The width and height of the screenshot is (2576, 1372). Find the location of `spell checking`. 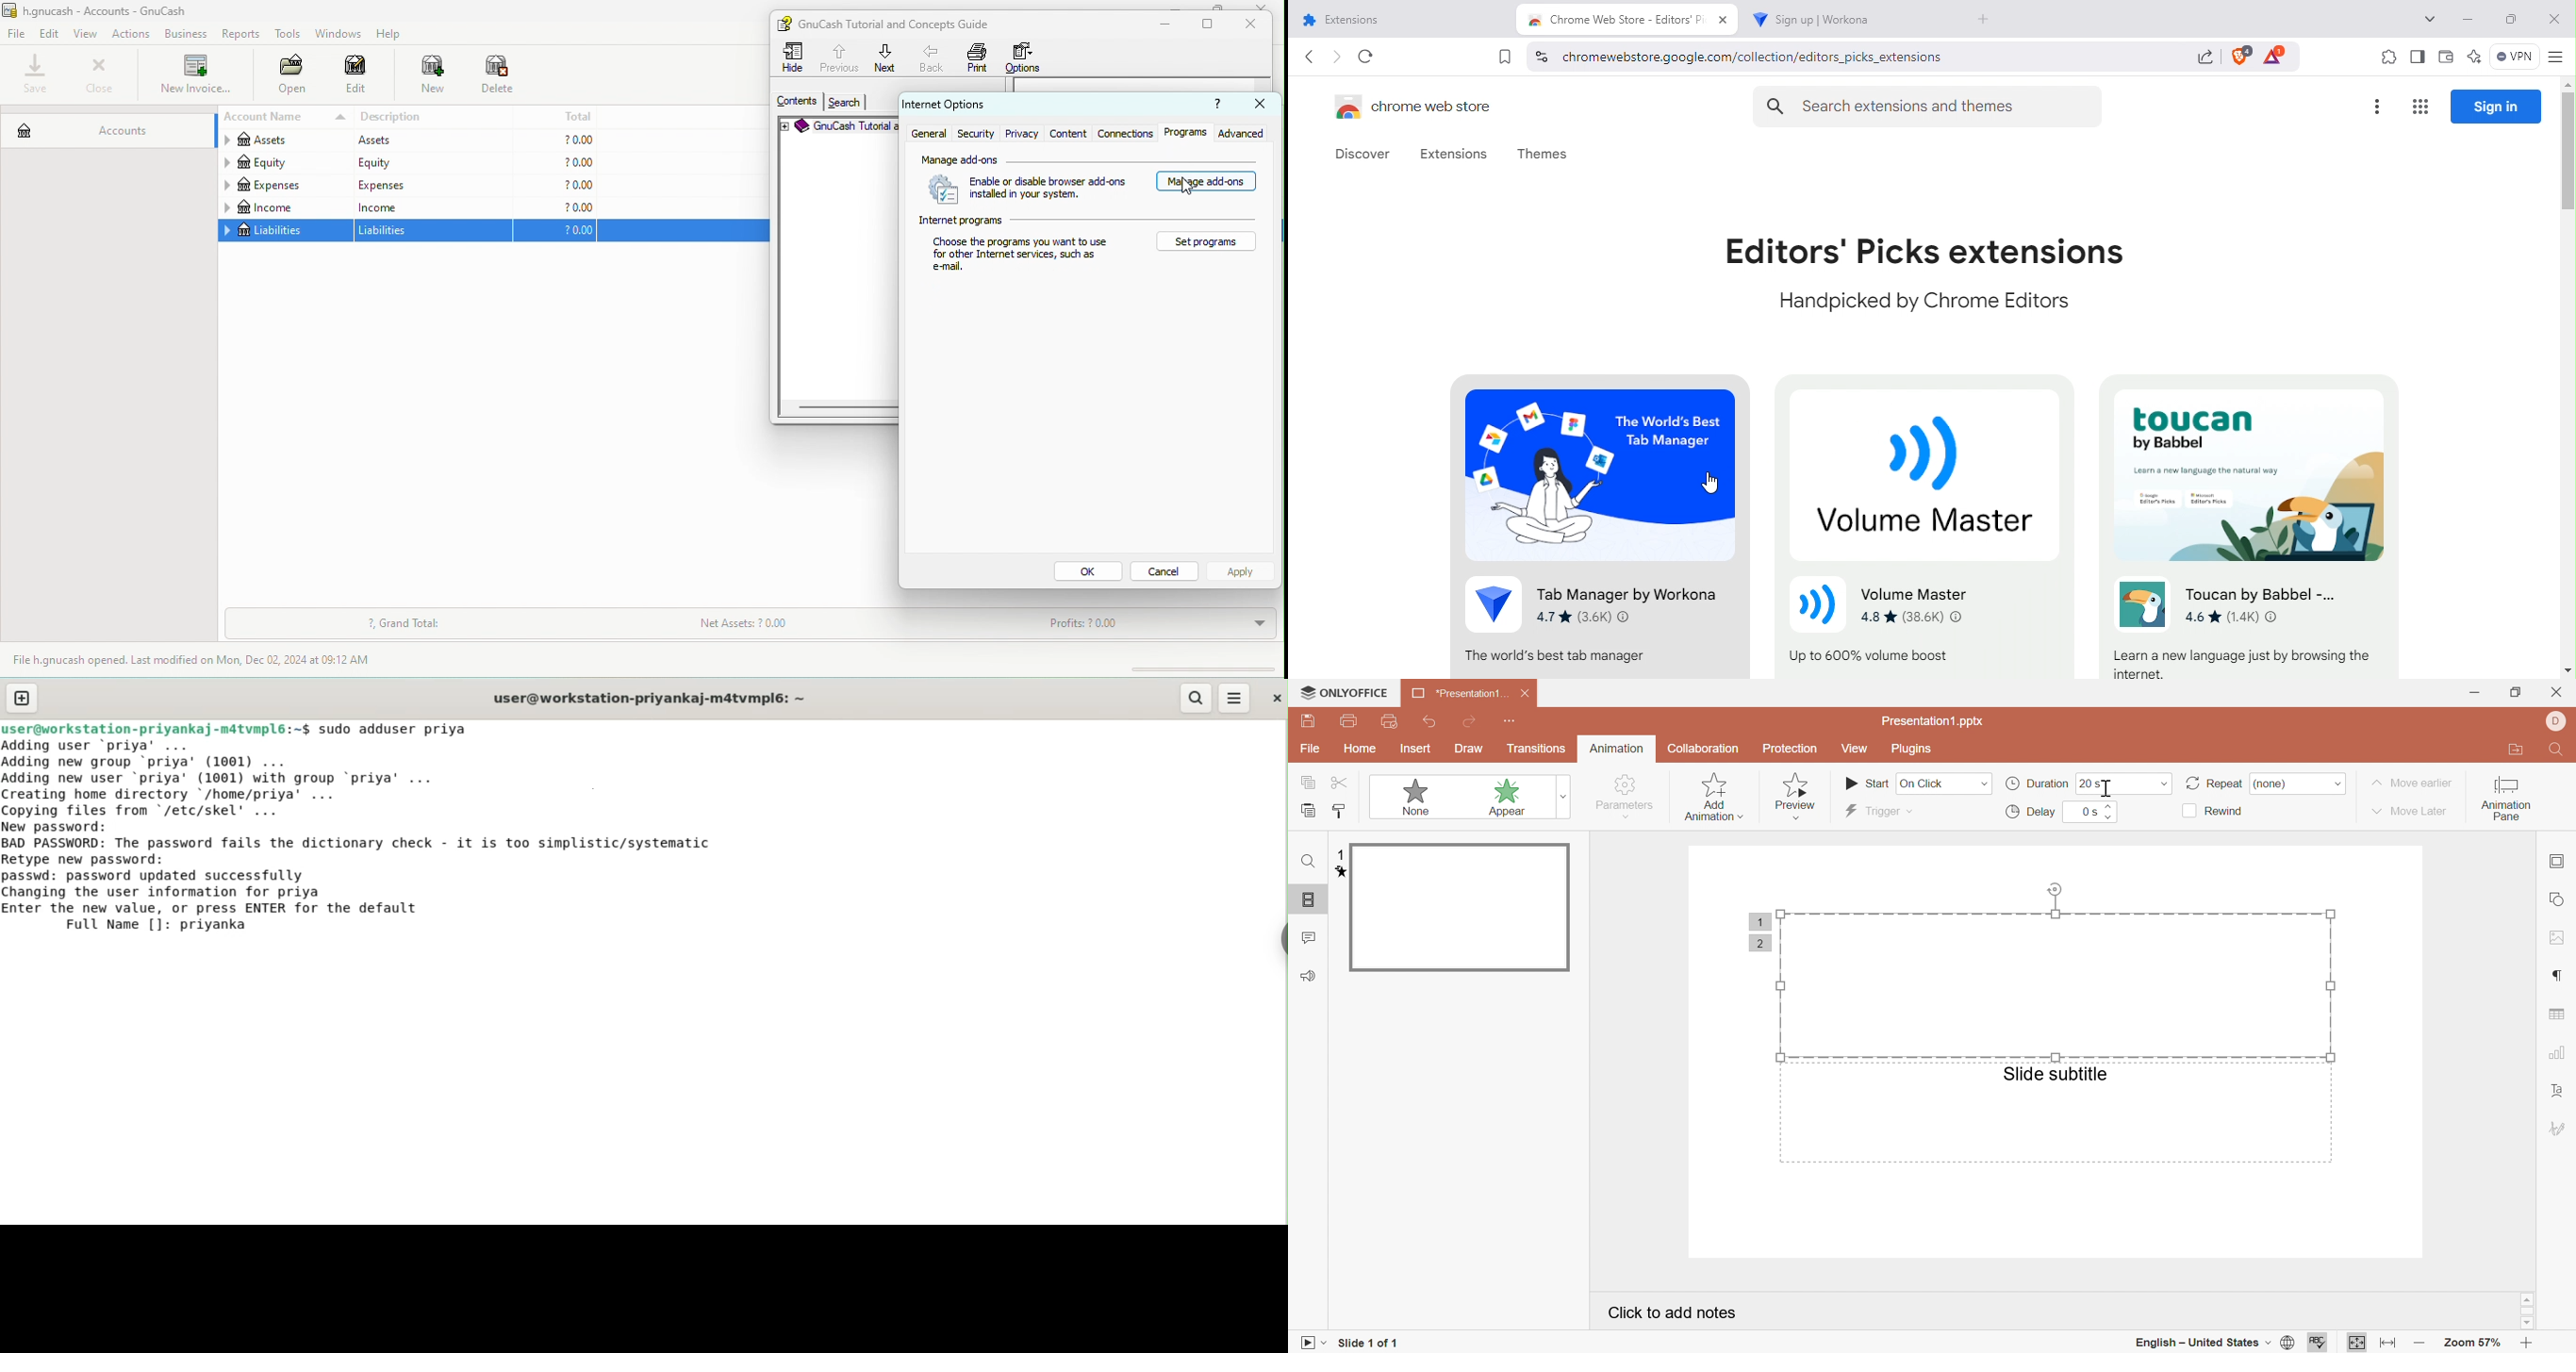

spell checking is located at coordinates (2320, 1346).